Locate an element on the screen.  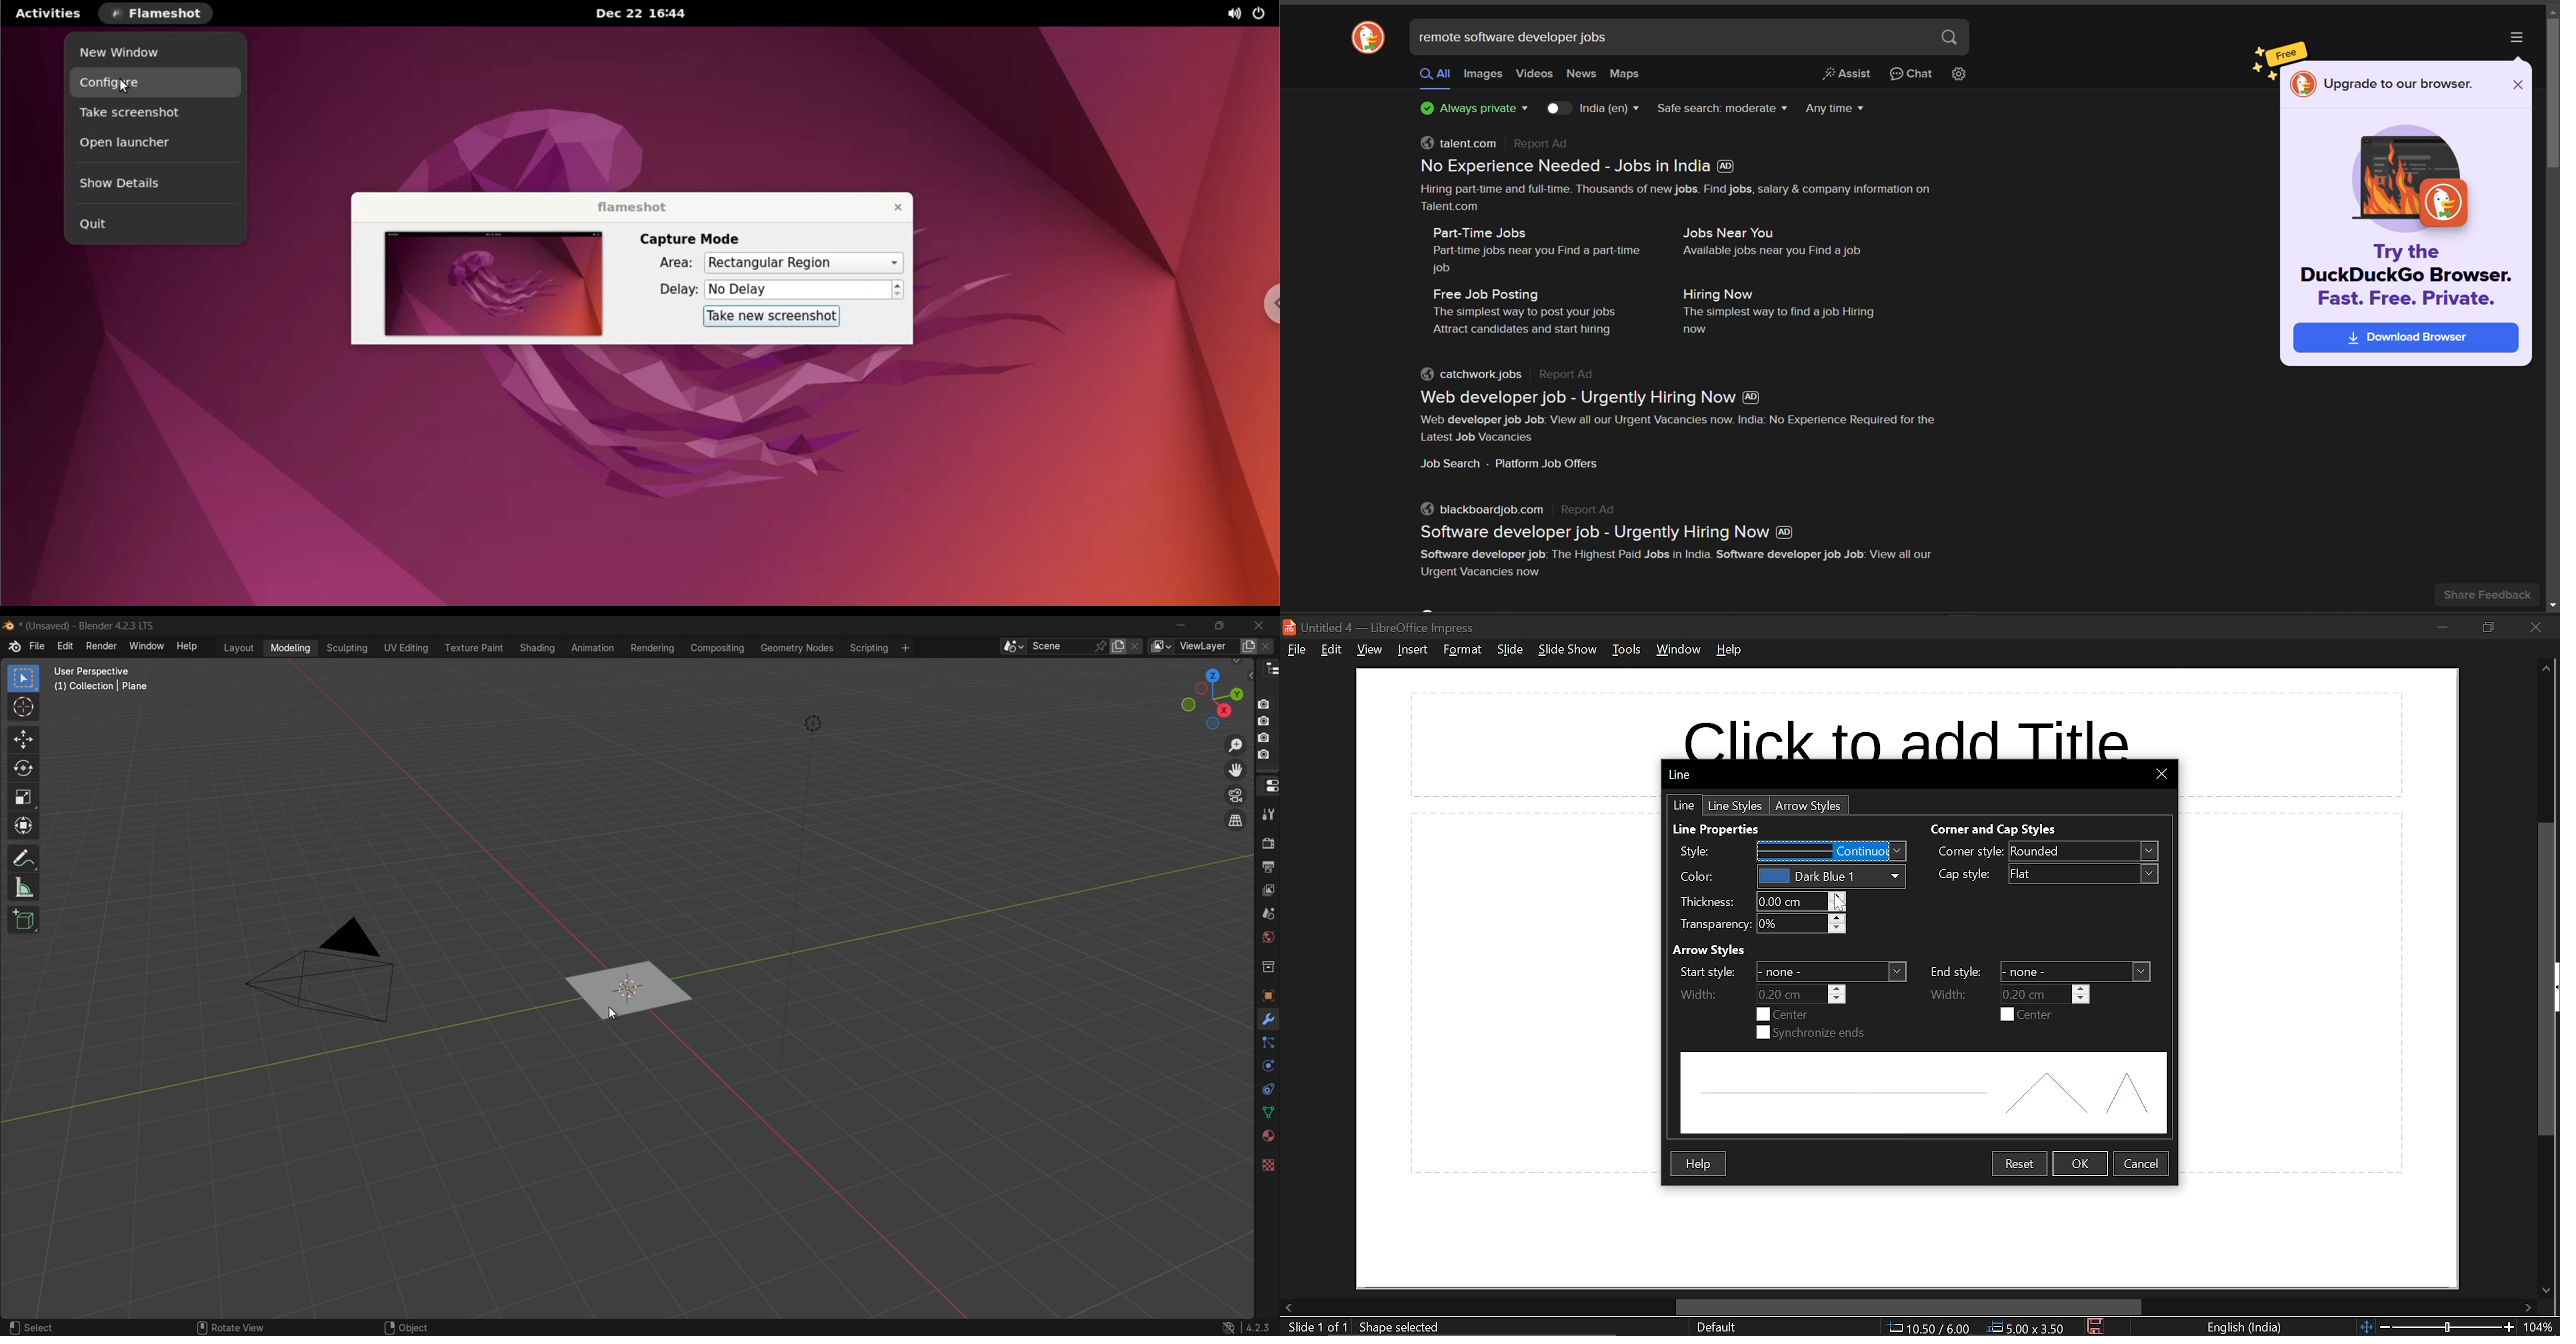
current slide is located at coordinates (1316, 1327).